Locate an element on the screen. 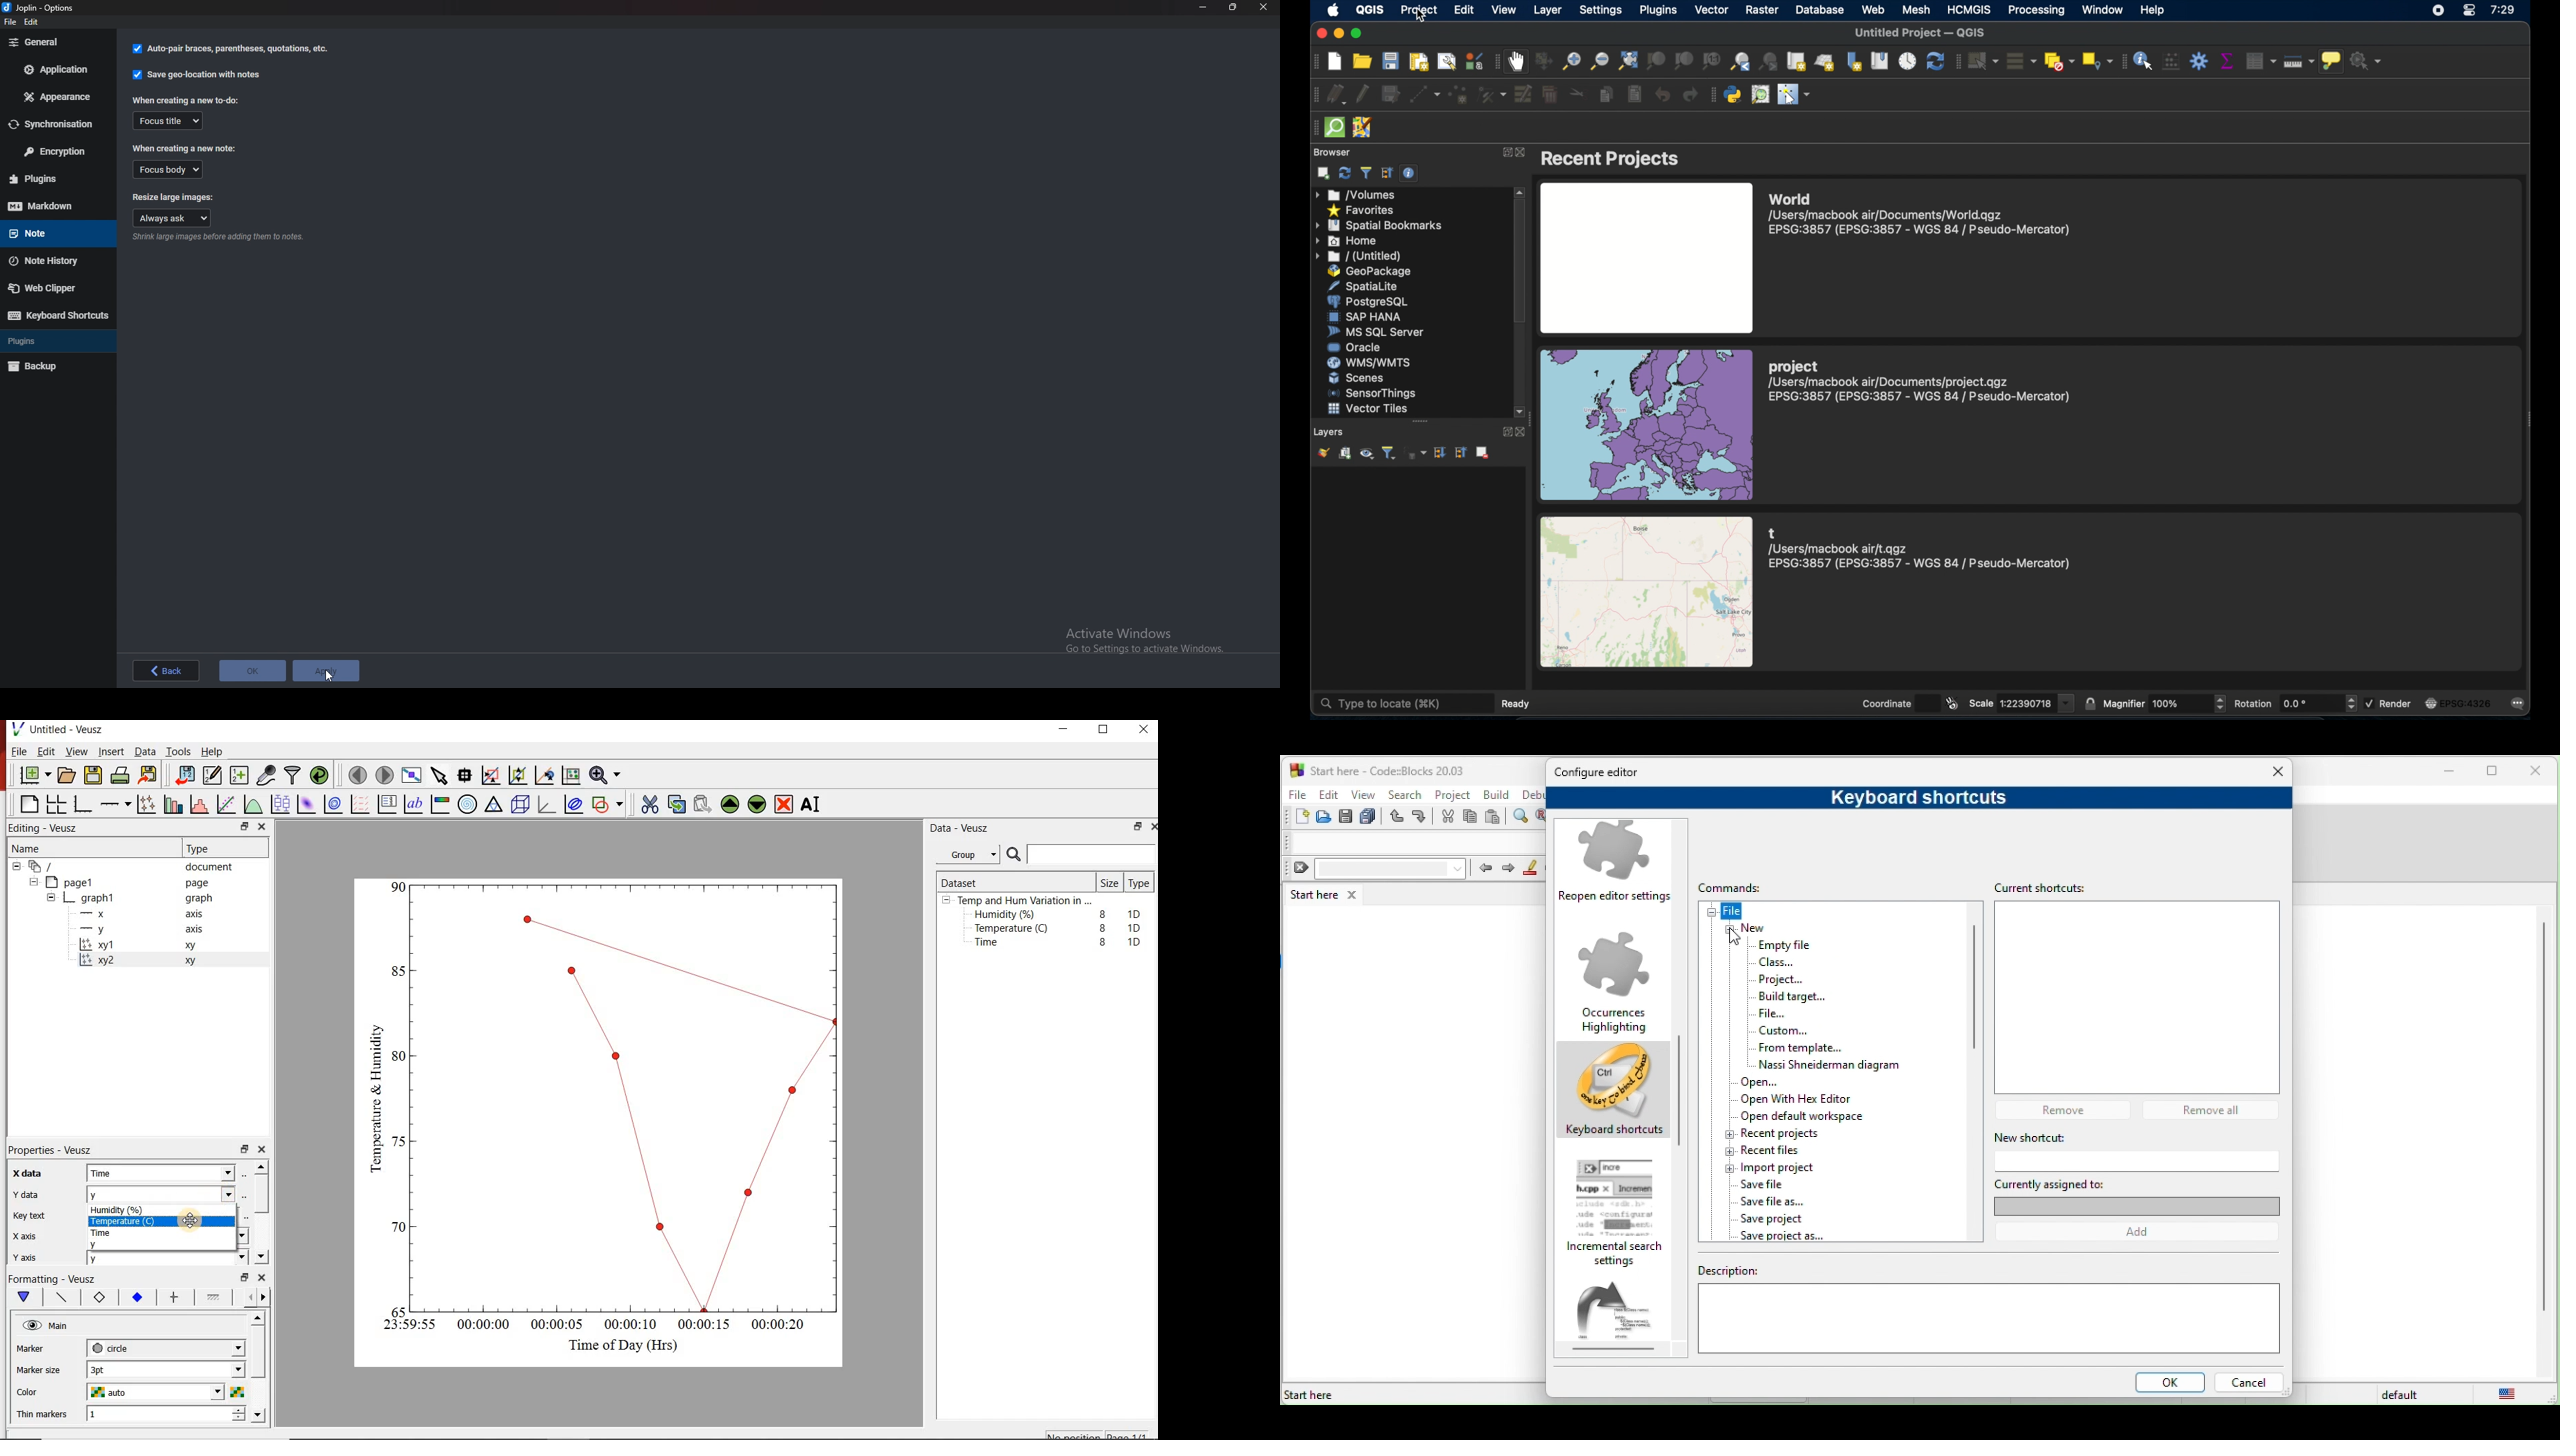  zoom full is located at coordinates (1629, 62).